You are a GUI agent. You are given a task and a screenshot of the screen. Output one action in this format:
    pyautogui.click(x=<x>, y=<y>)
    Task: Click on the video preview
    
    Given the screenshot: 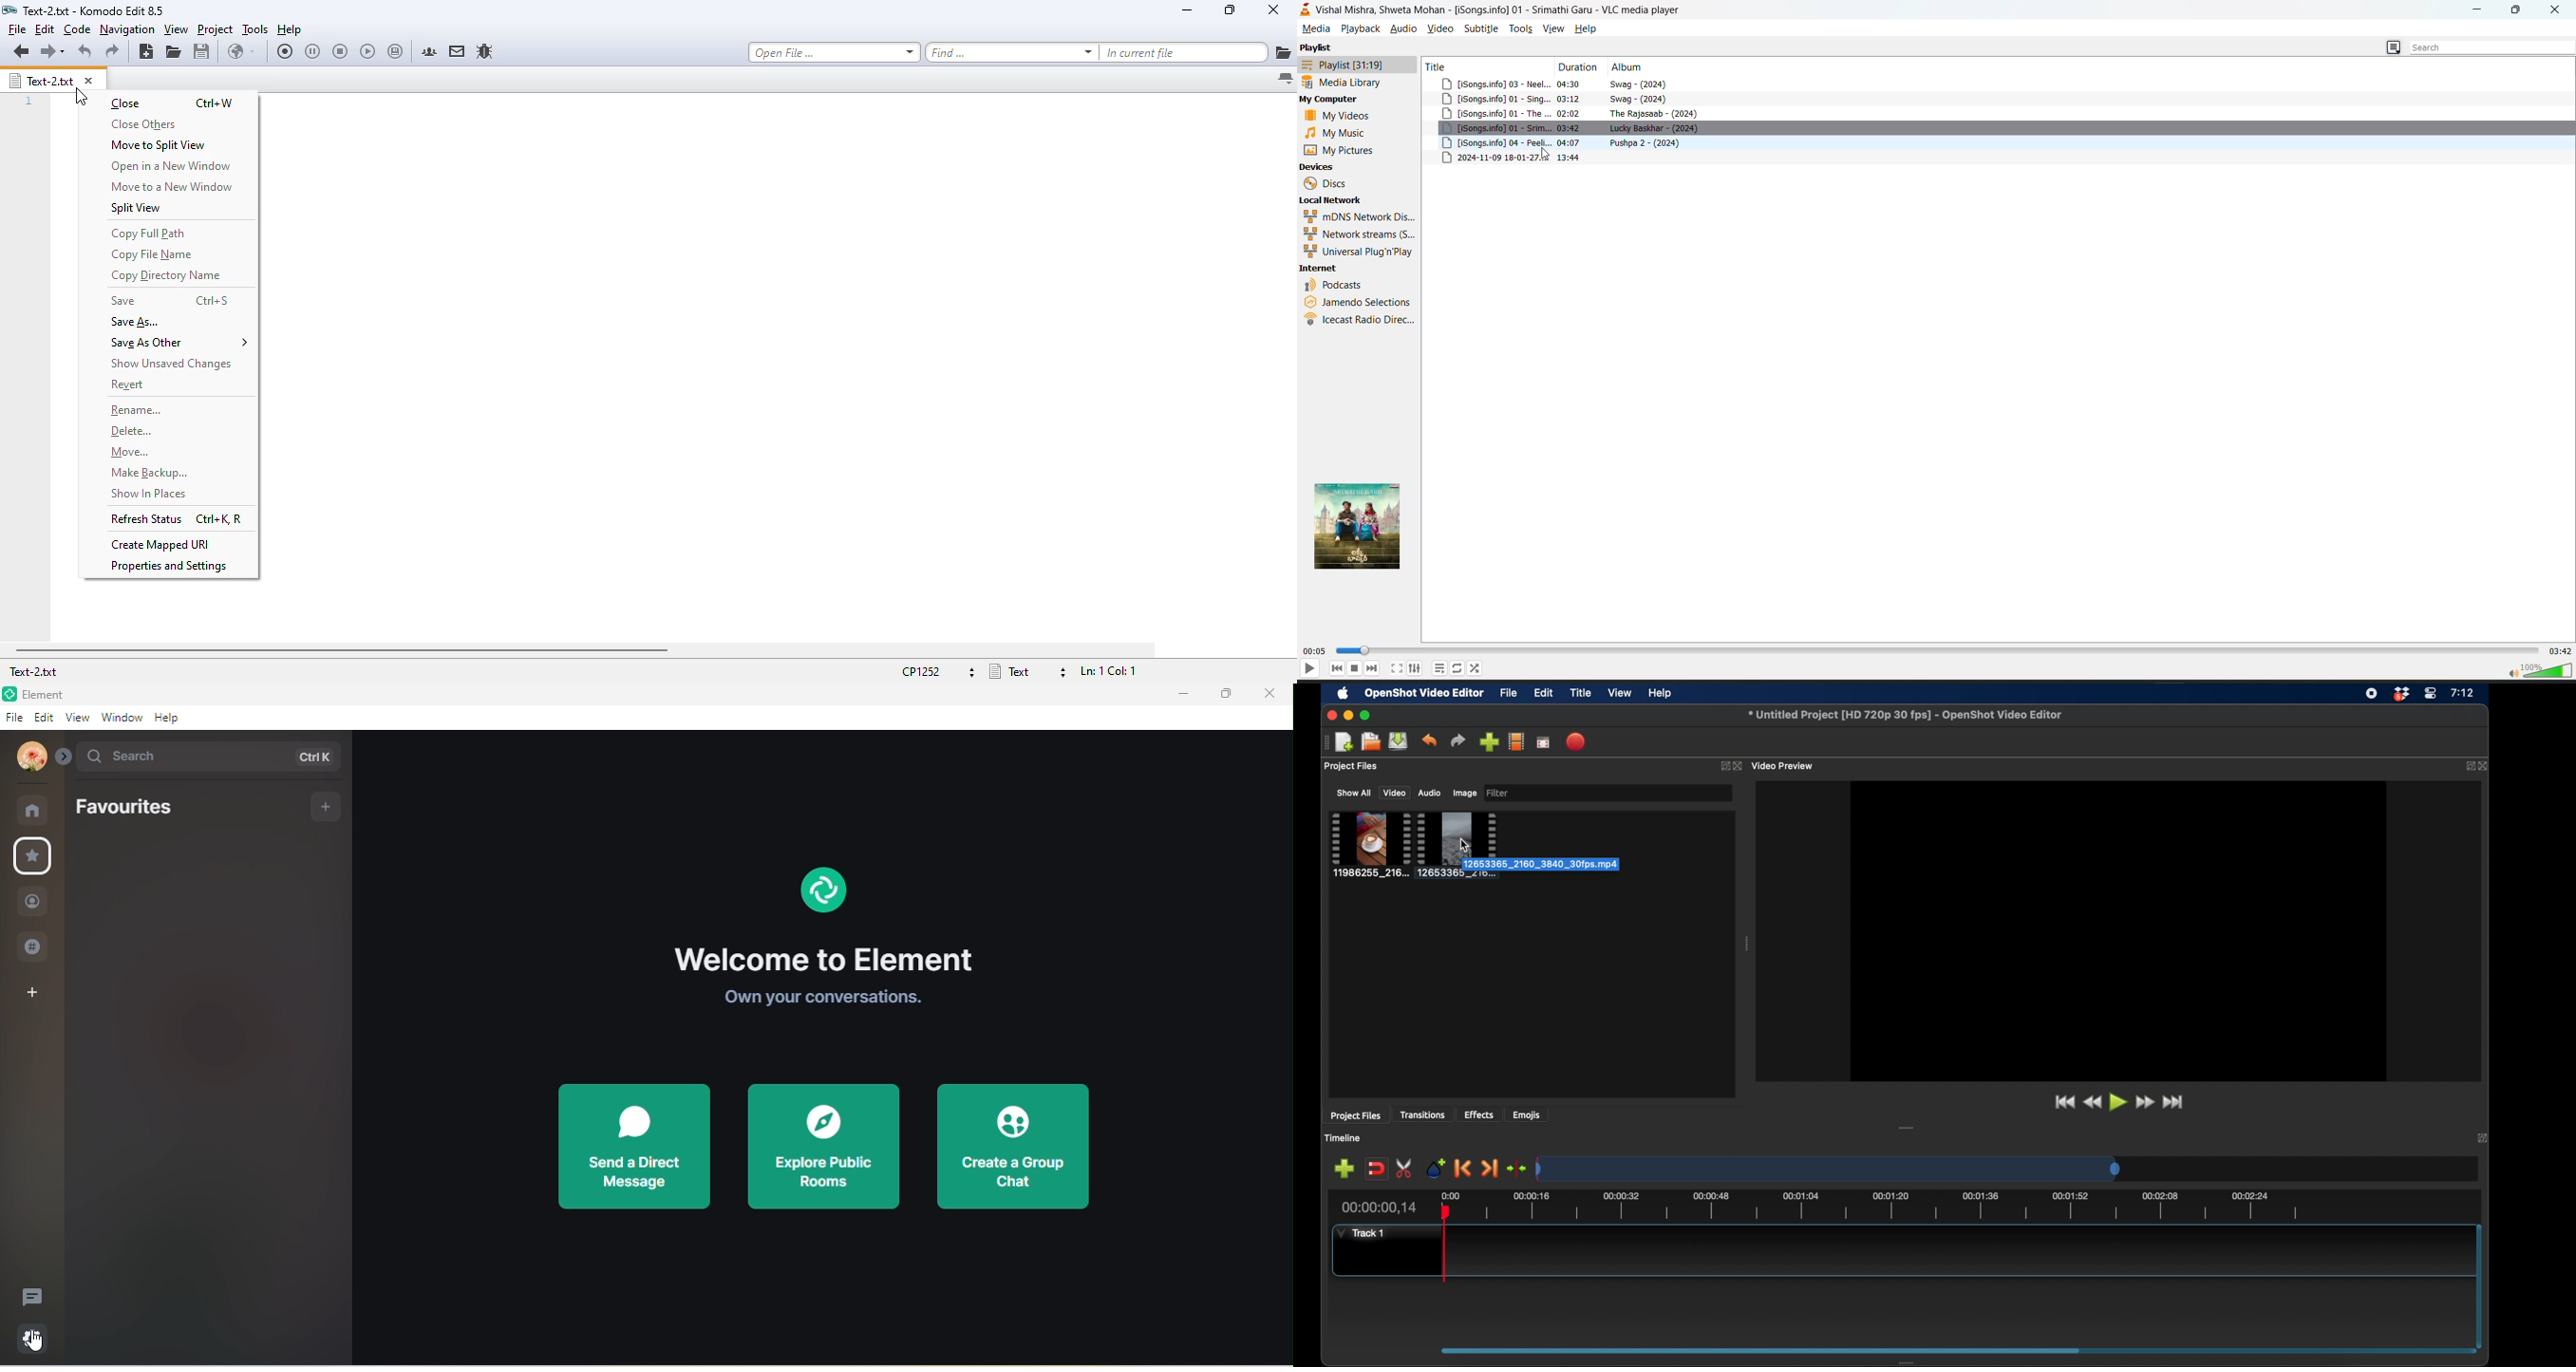 What is the action you would take?
    pyautogui.click(x=2119, y=930)
    